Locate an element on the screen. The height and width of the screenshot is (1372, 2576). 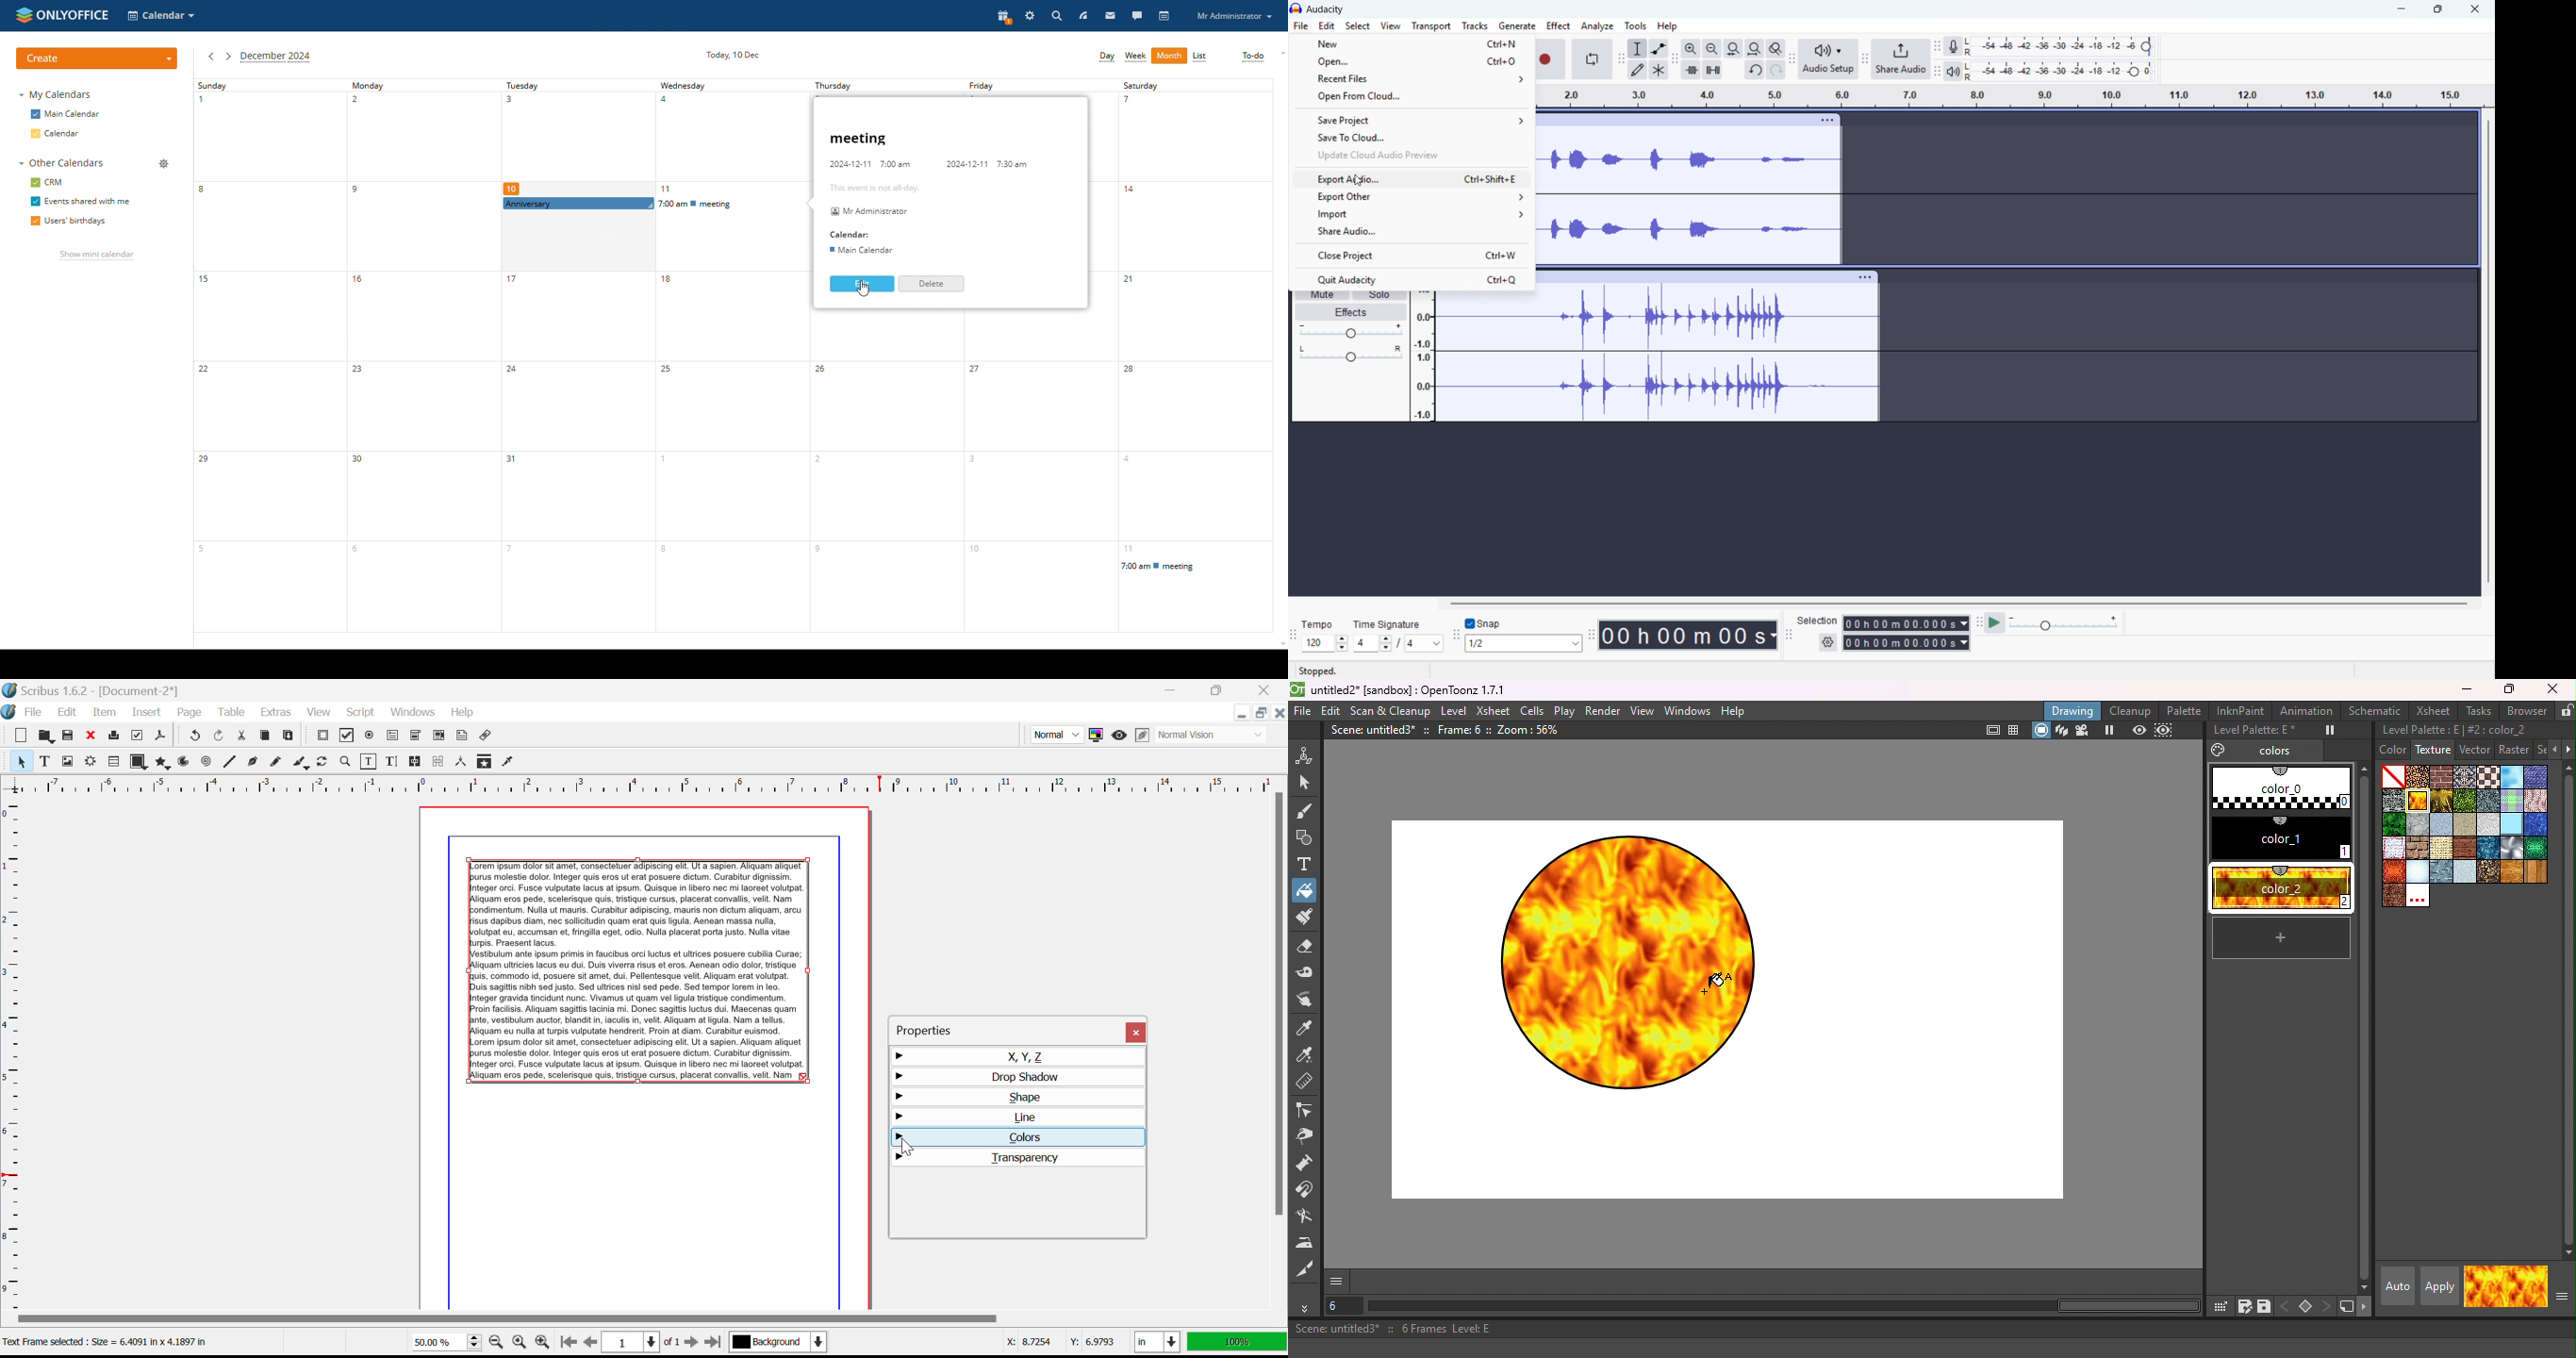
Scene: untitled3* :: 6 Frames Level: E is located at coordinates (1932, 1331).